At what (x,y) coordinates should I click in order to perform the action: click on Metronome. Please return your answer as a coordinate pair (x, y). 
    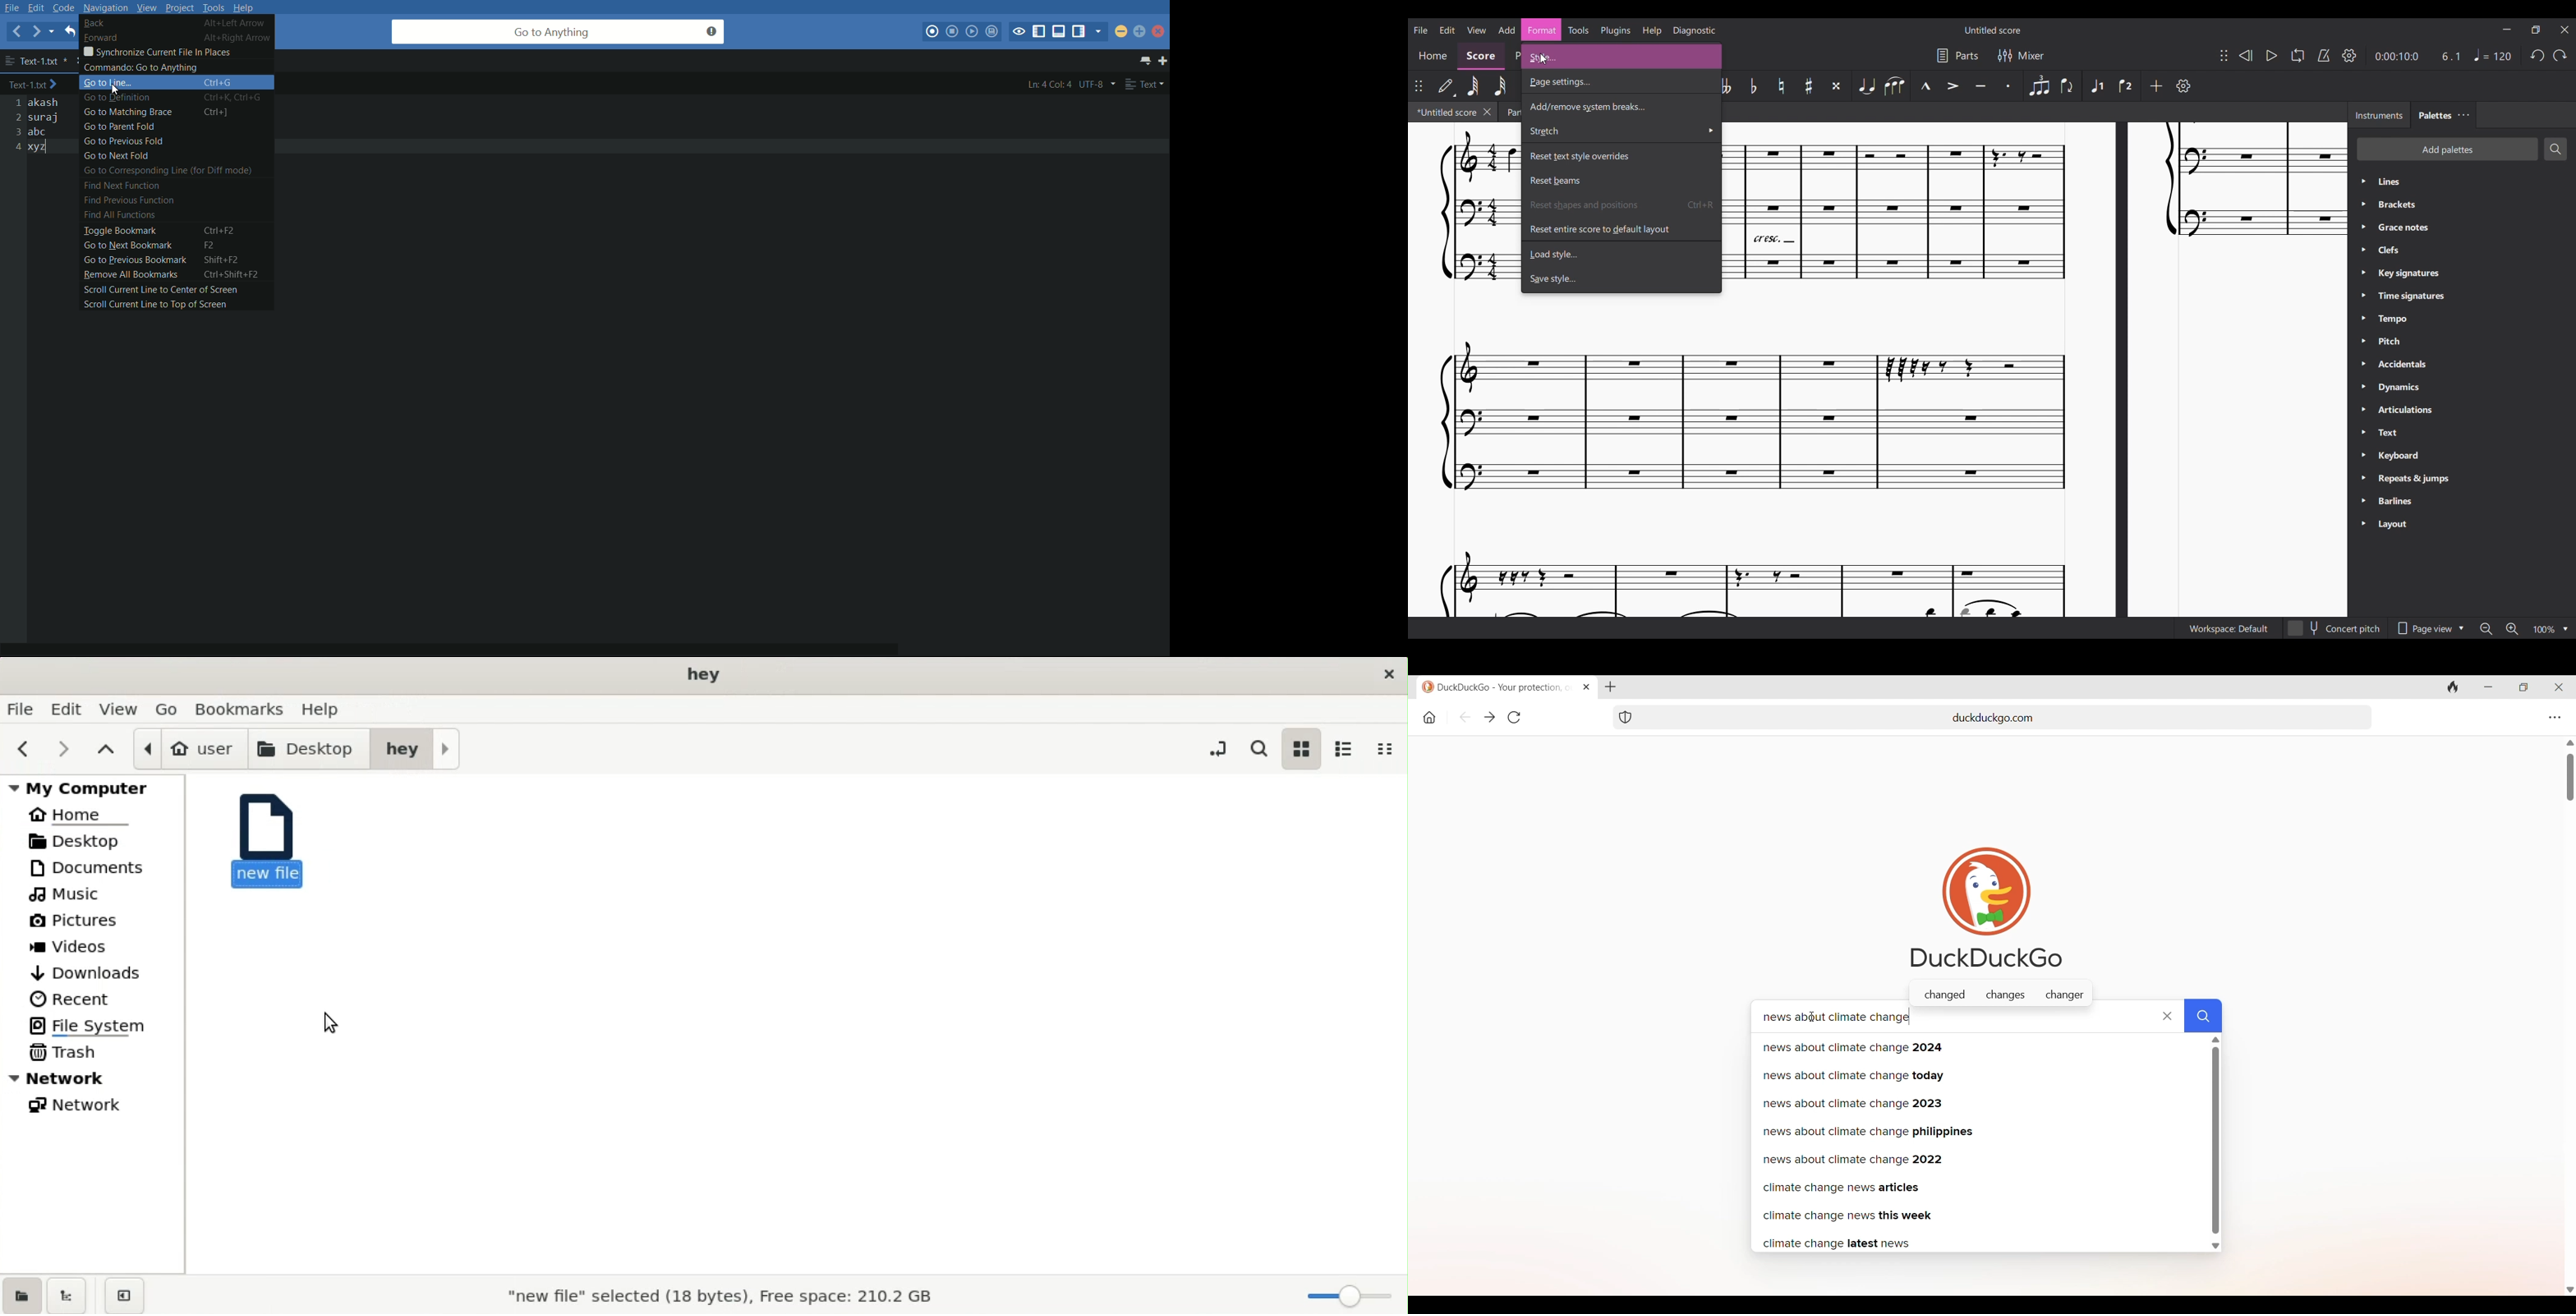
    Looking at the image, I should click on (2323, 55).